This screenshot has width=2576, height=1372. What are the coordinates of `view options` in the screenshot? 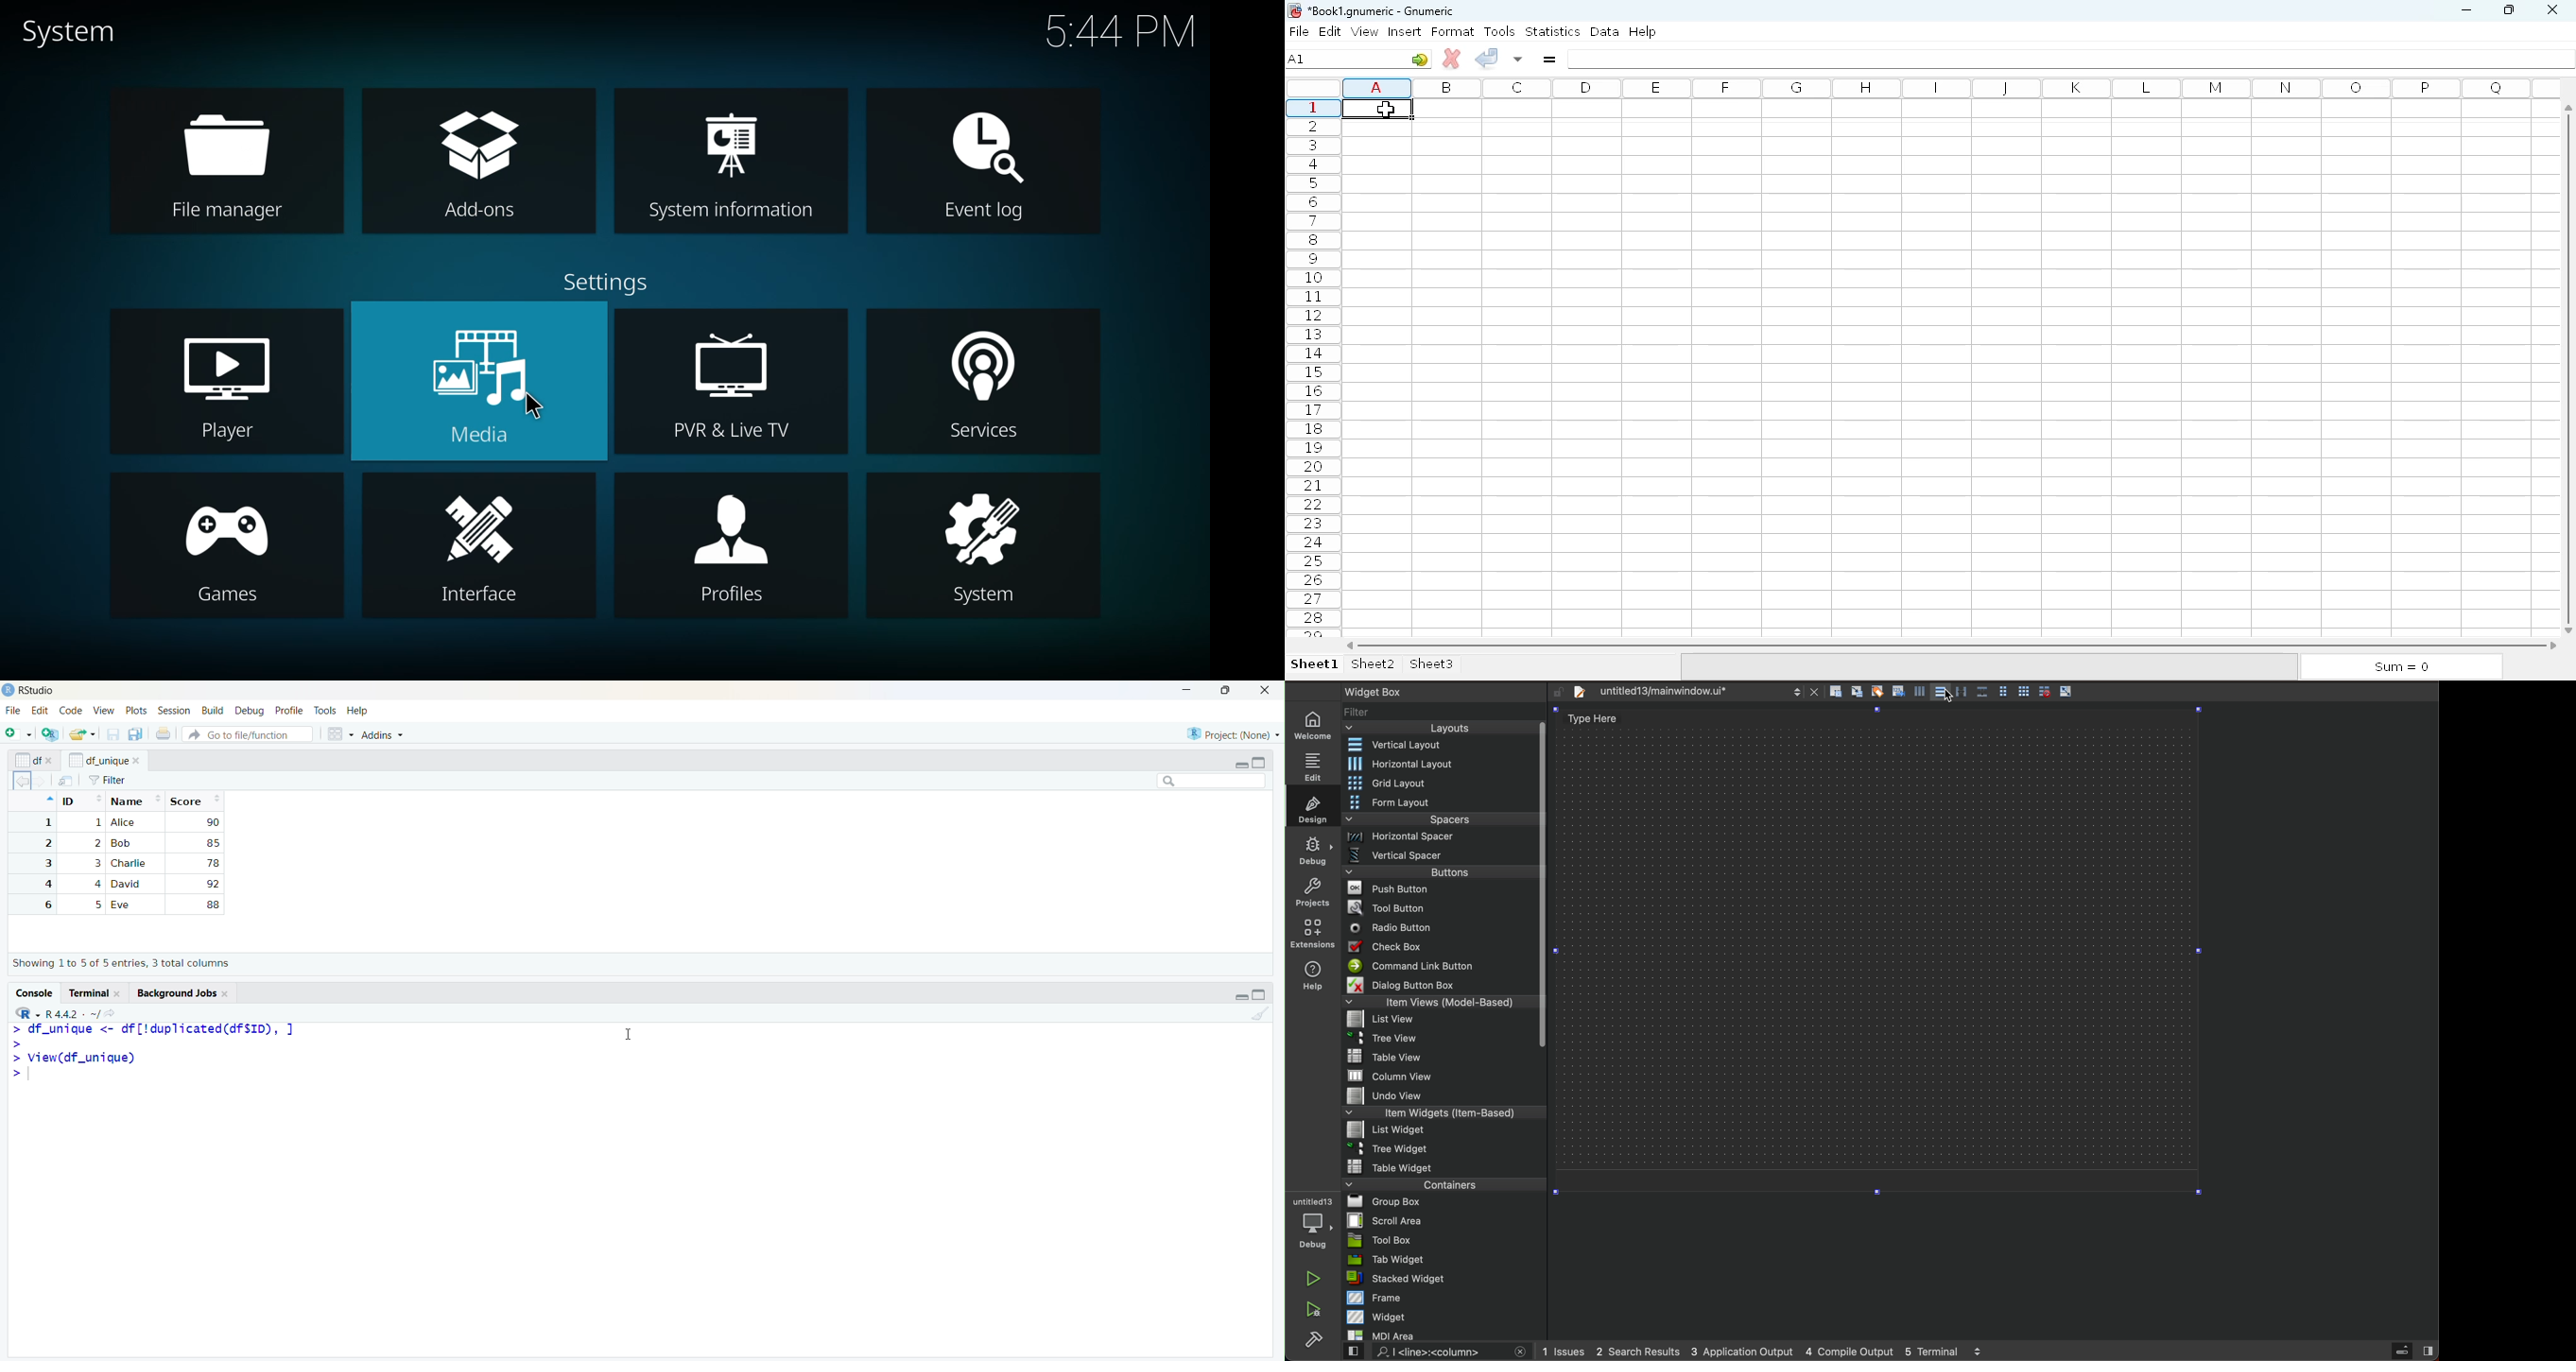 It's located at (340, 734).